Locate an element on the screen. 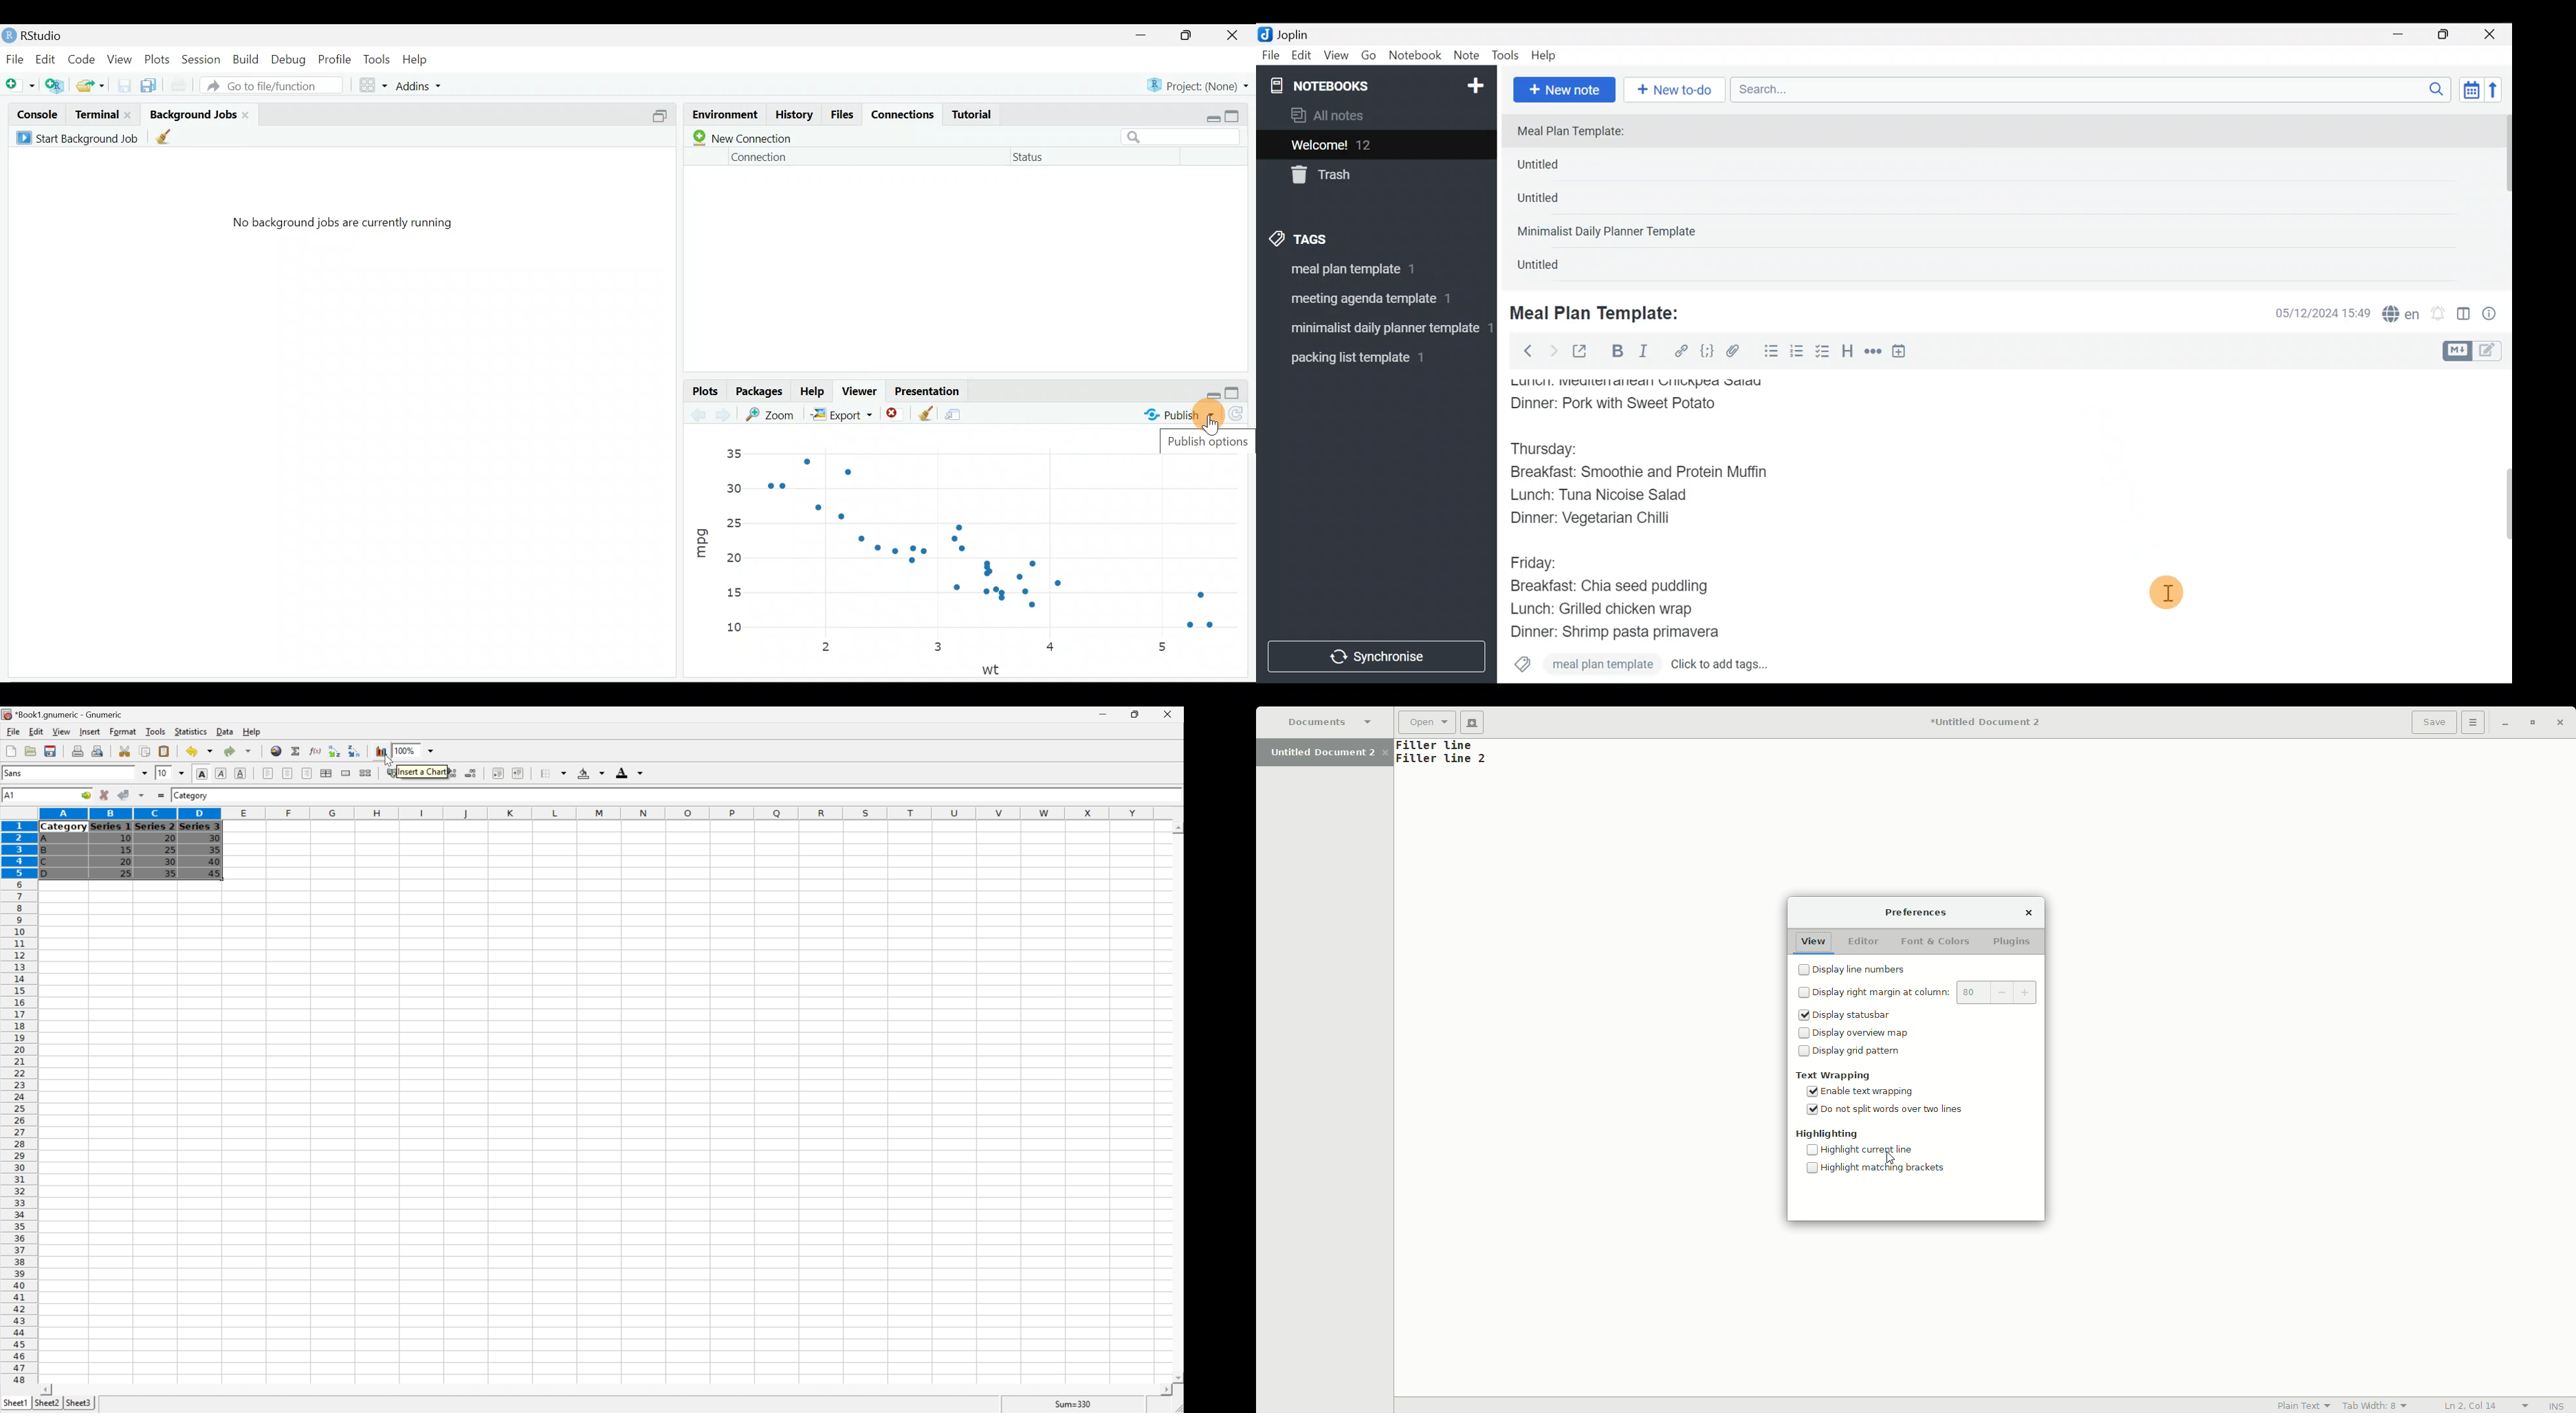 This screenshot has width=2576, height=1428. 4 is located at coordinates (1053, 649).